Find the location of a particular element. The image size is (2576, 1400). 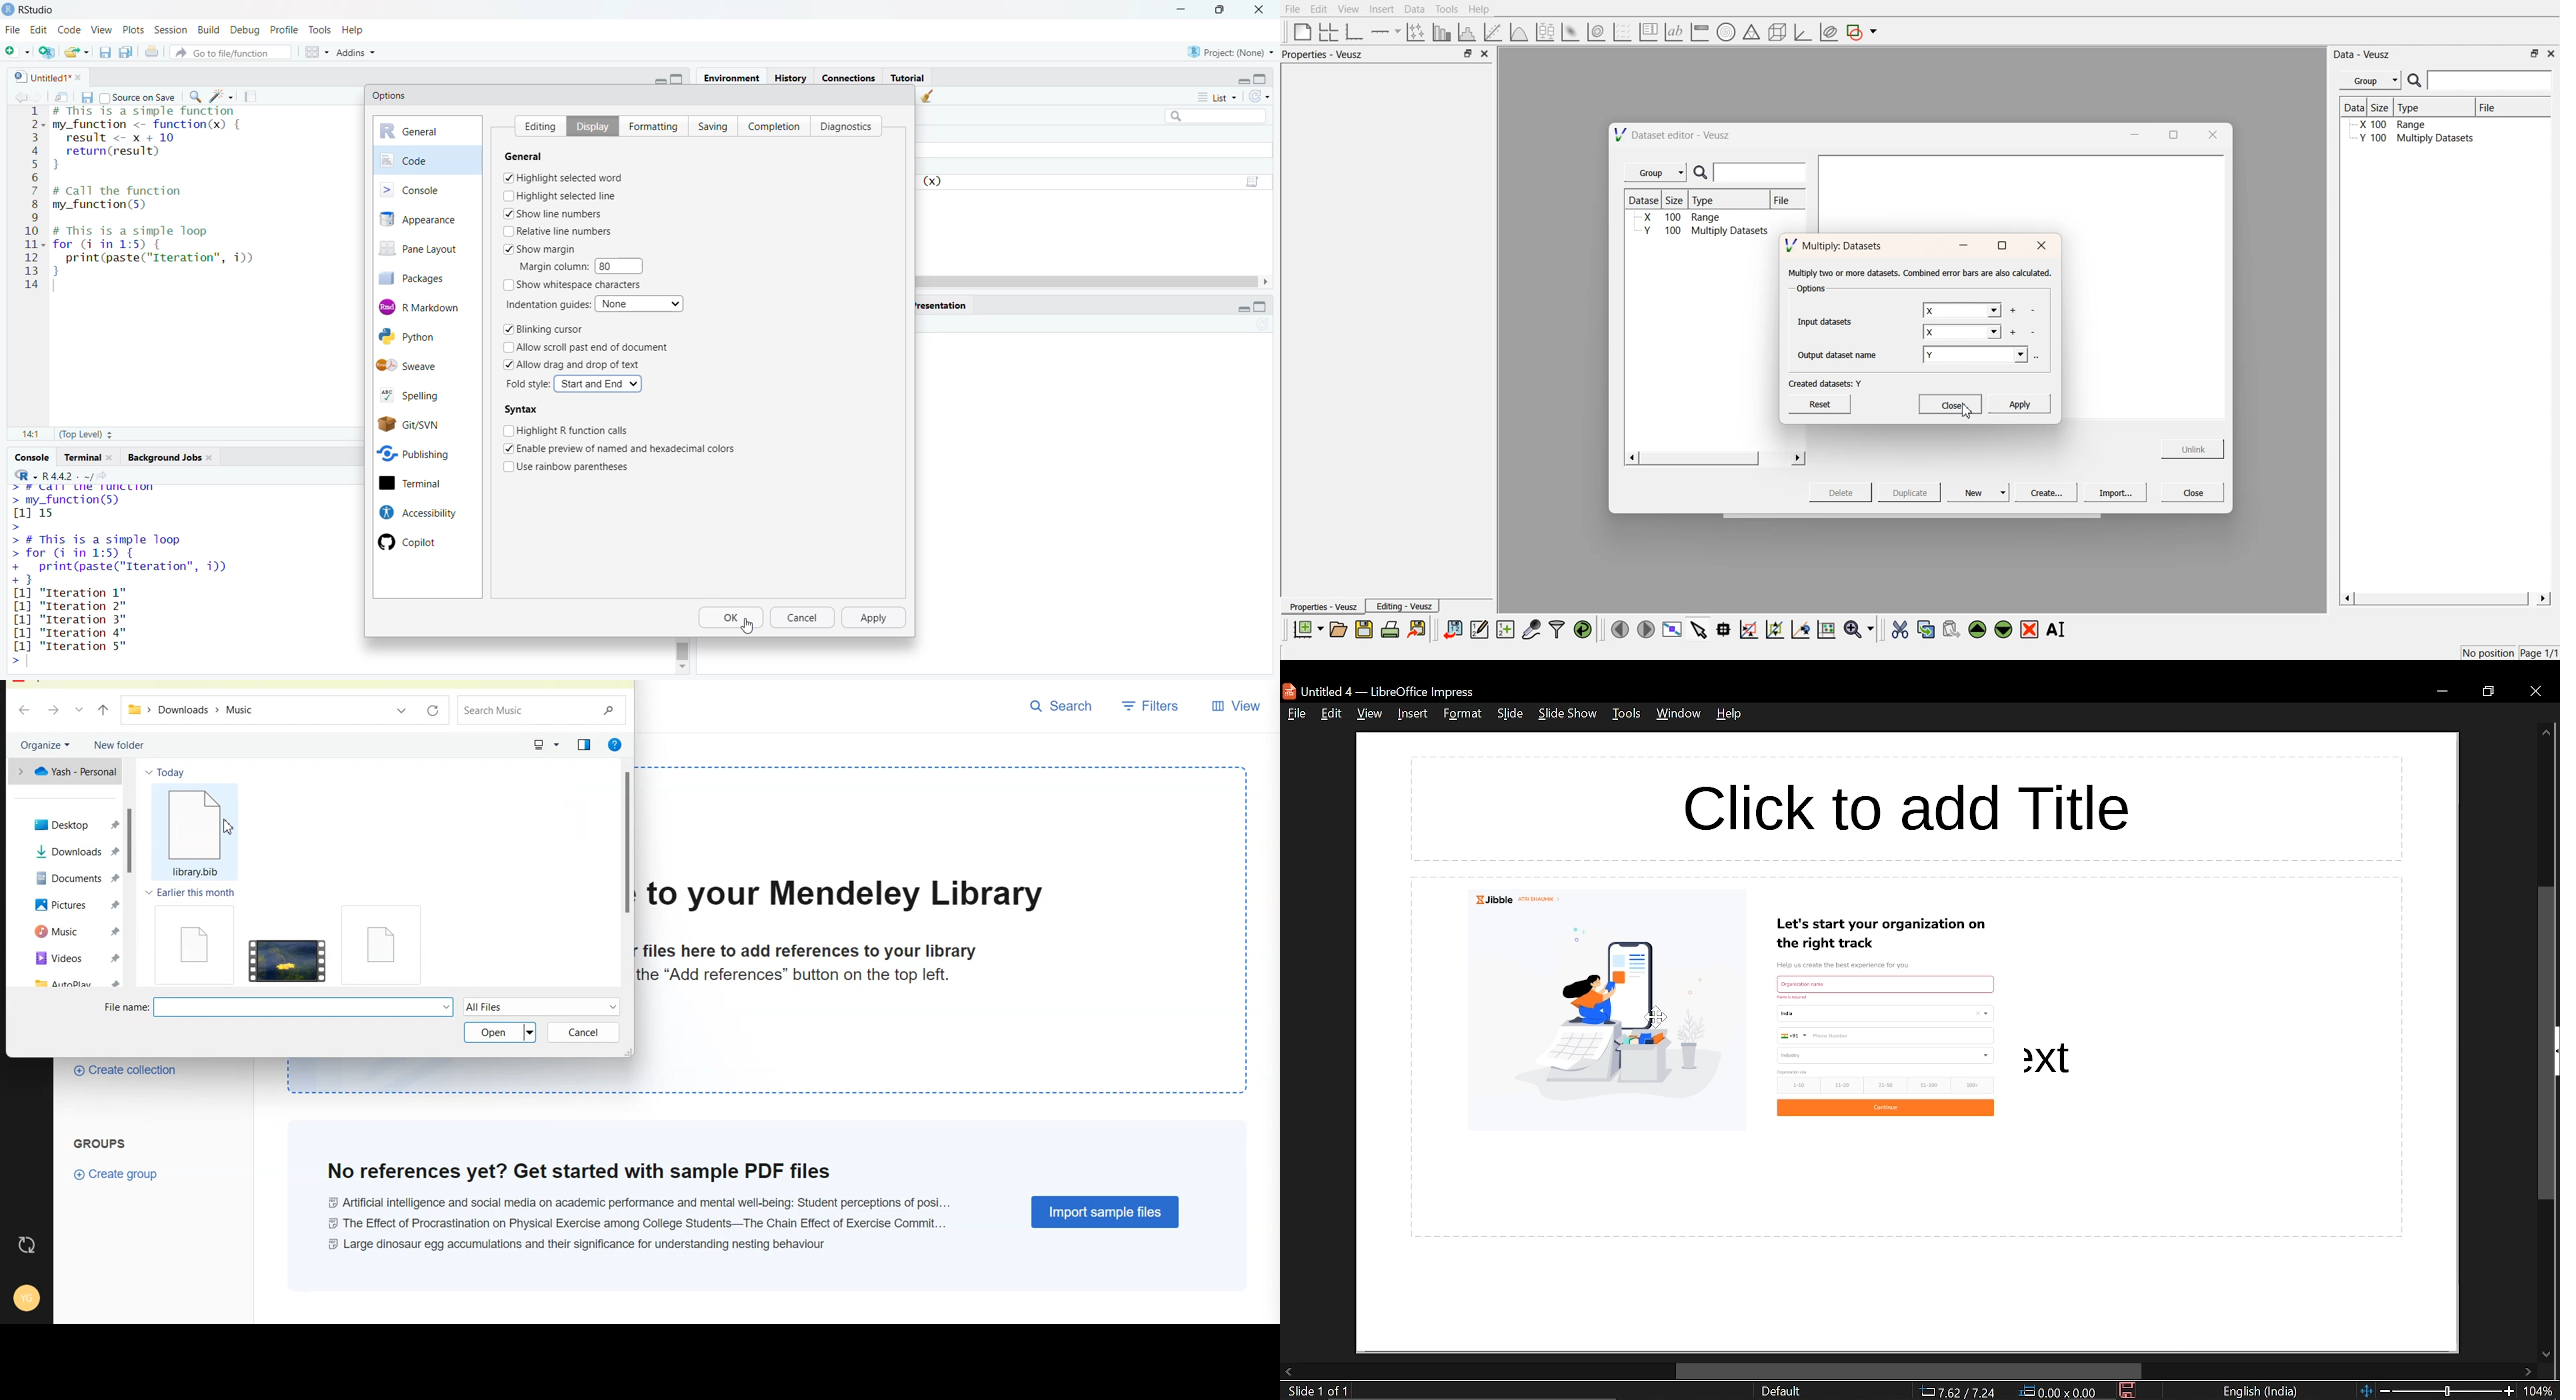

Sweave is located at coordinates (428, 365).